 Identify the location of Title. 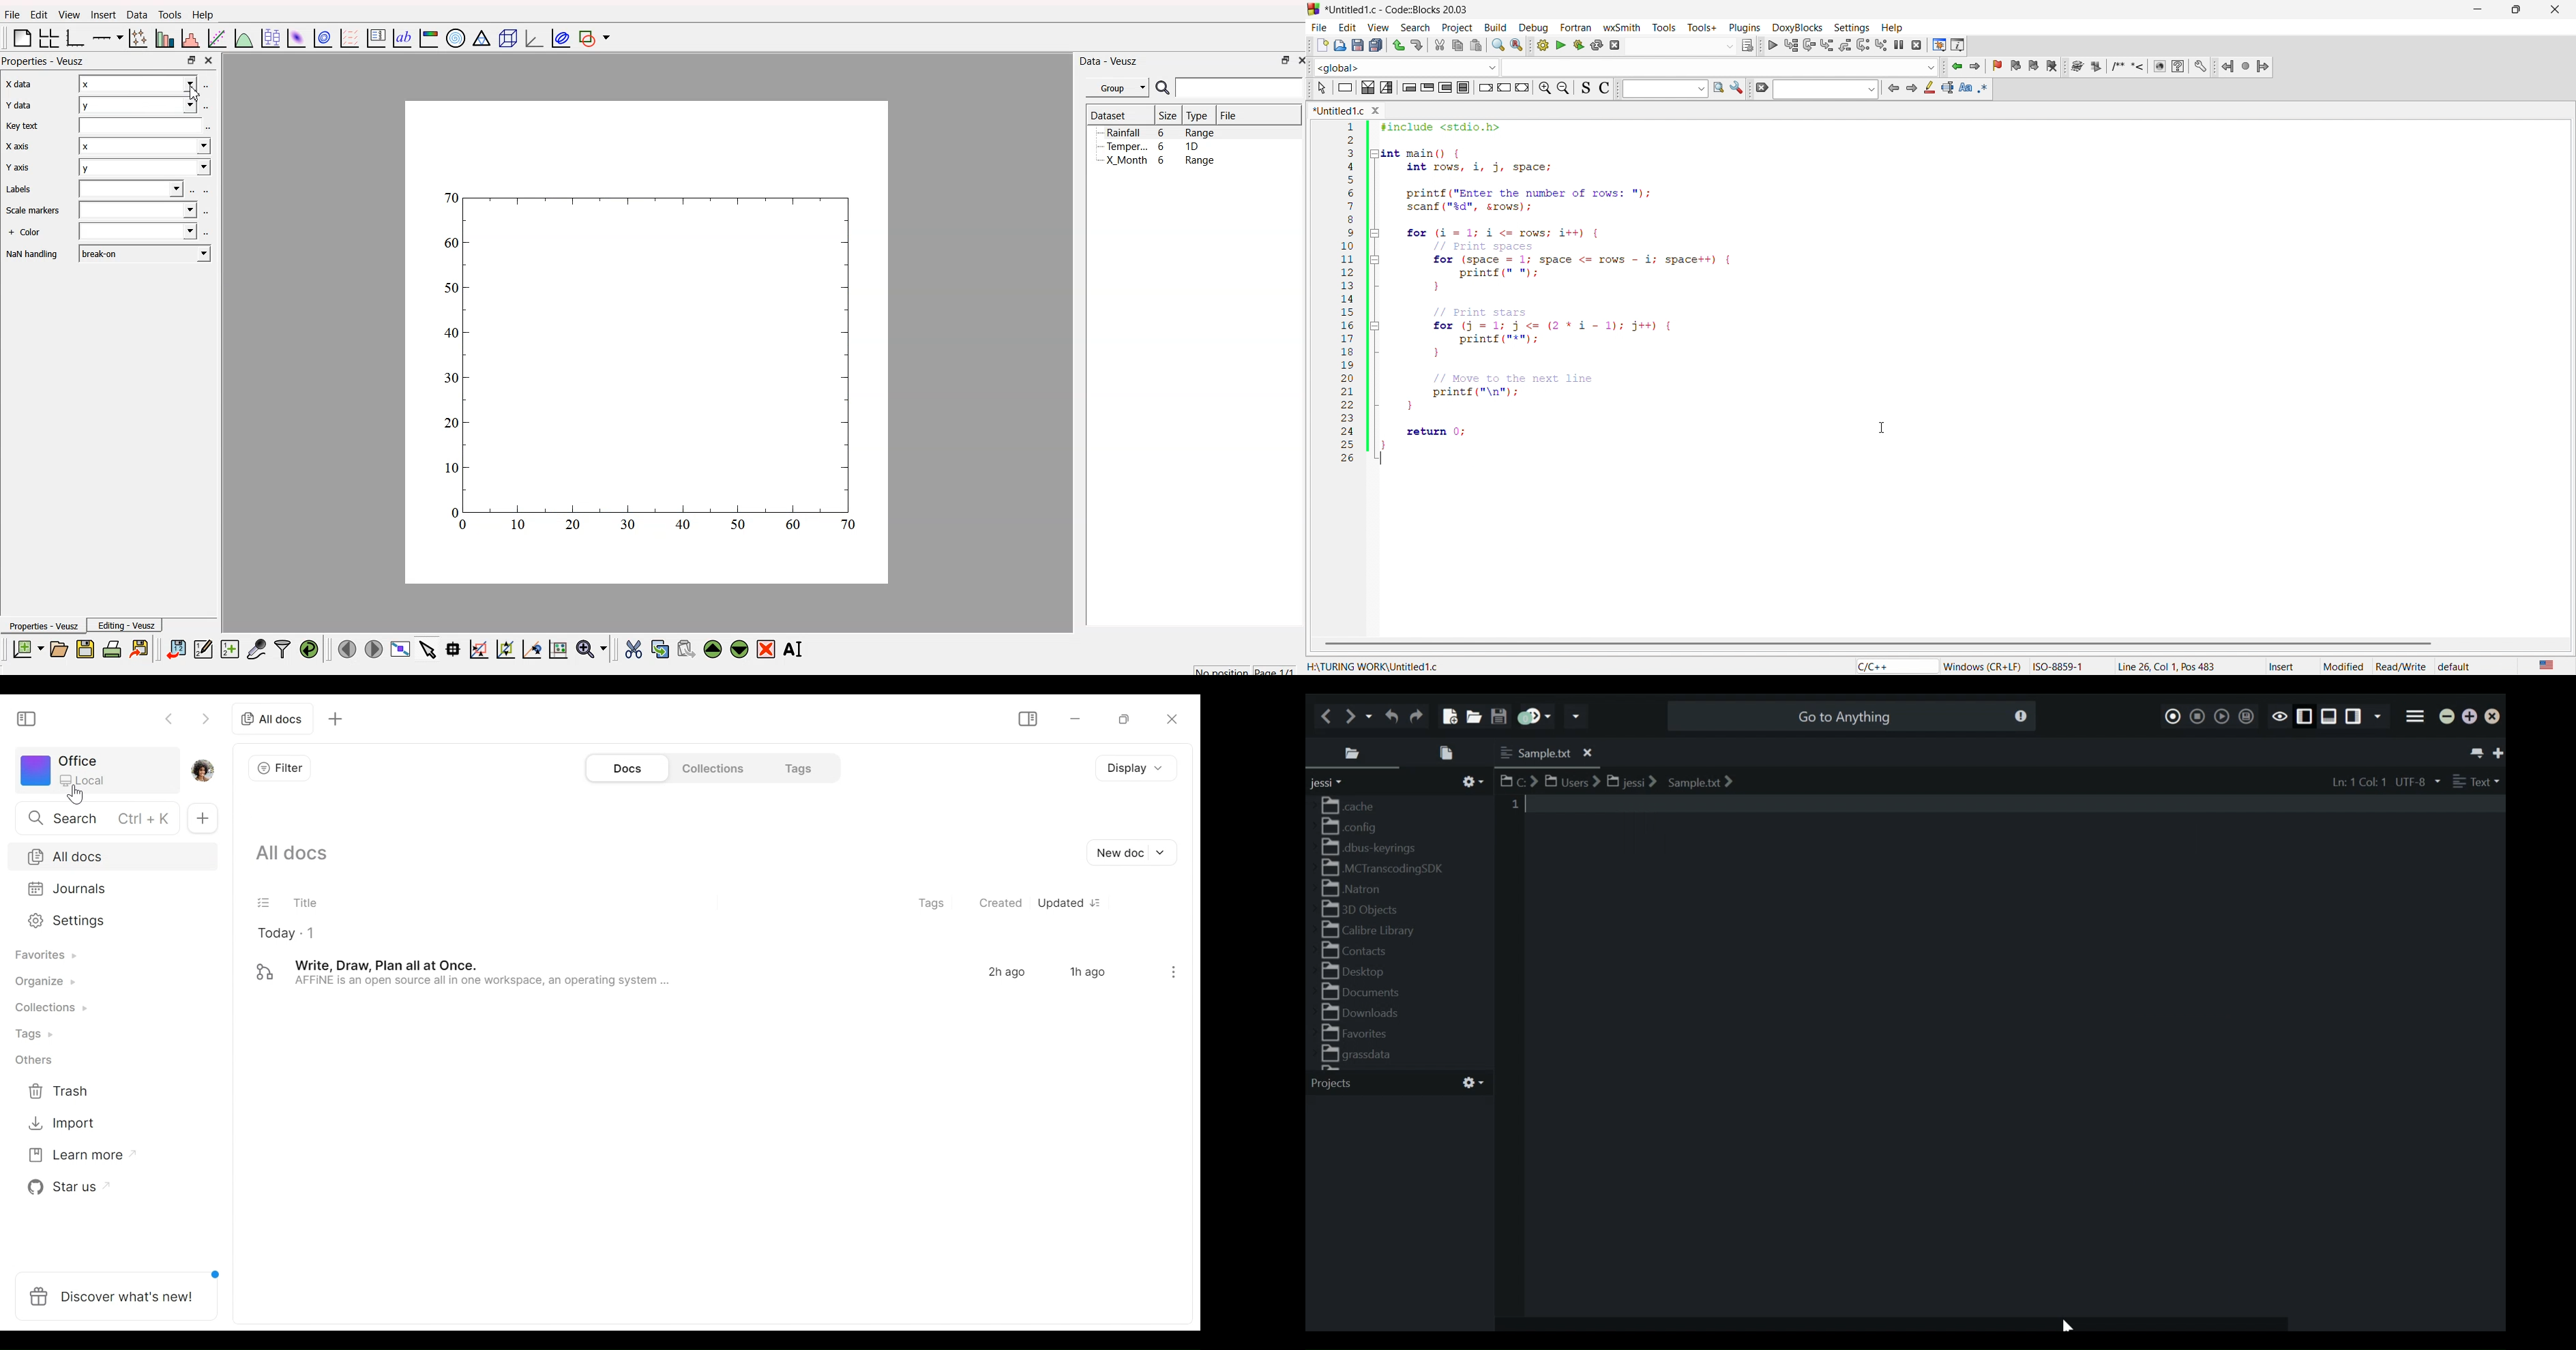
(304, 902).